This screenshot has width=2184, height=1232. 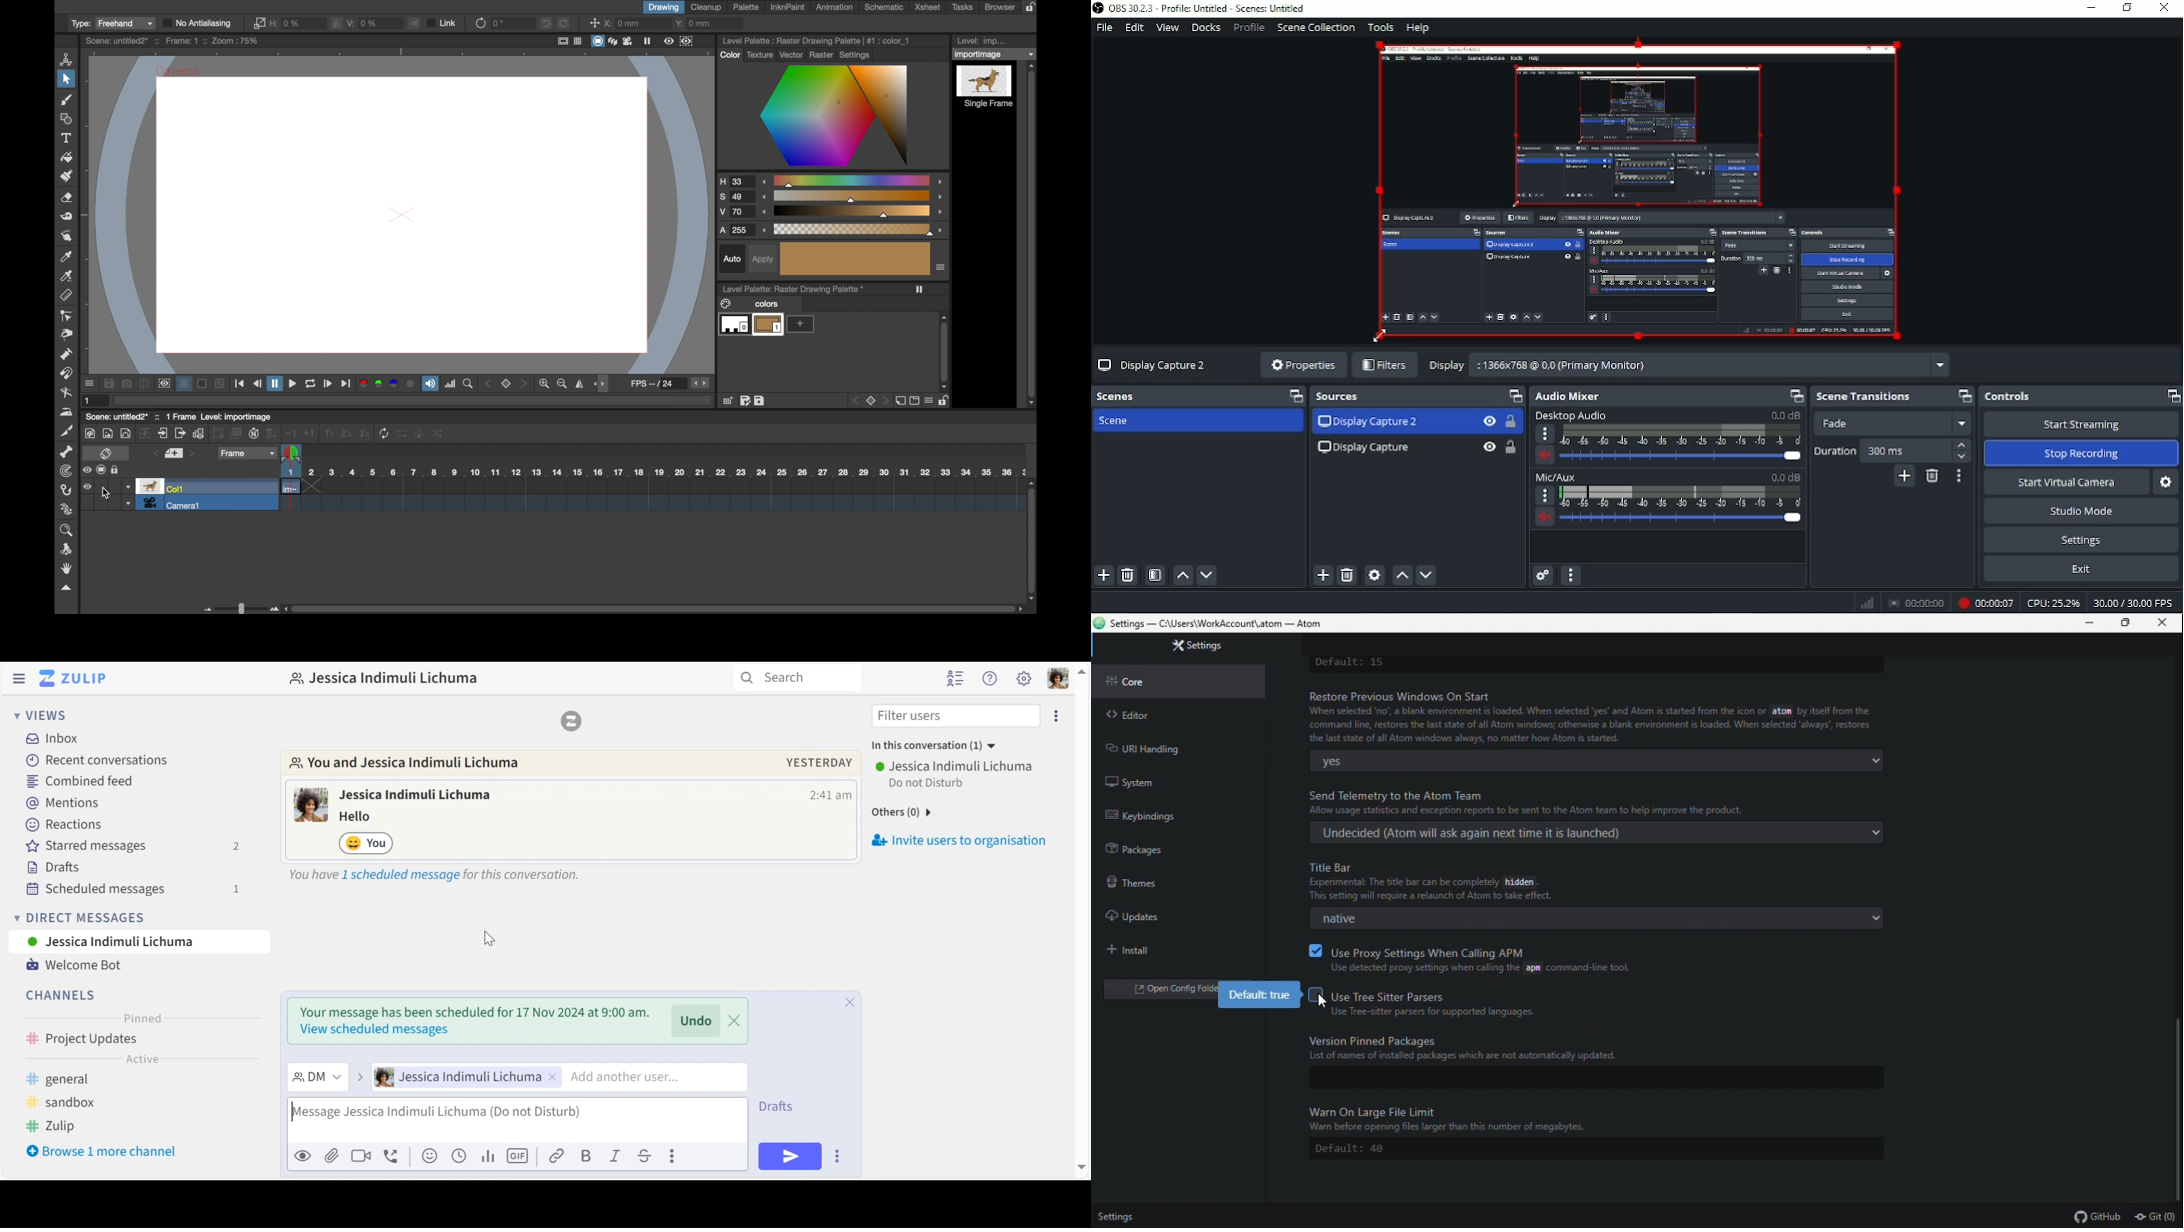 I want to click on v, so click(x=364, y=23).